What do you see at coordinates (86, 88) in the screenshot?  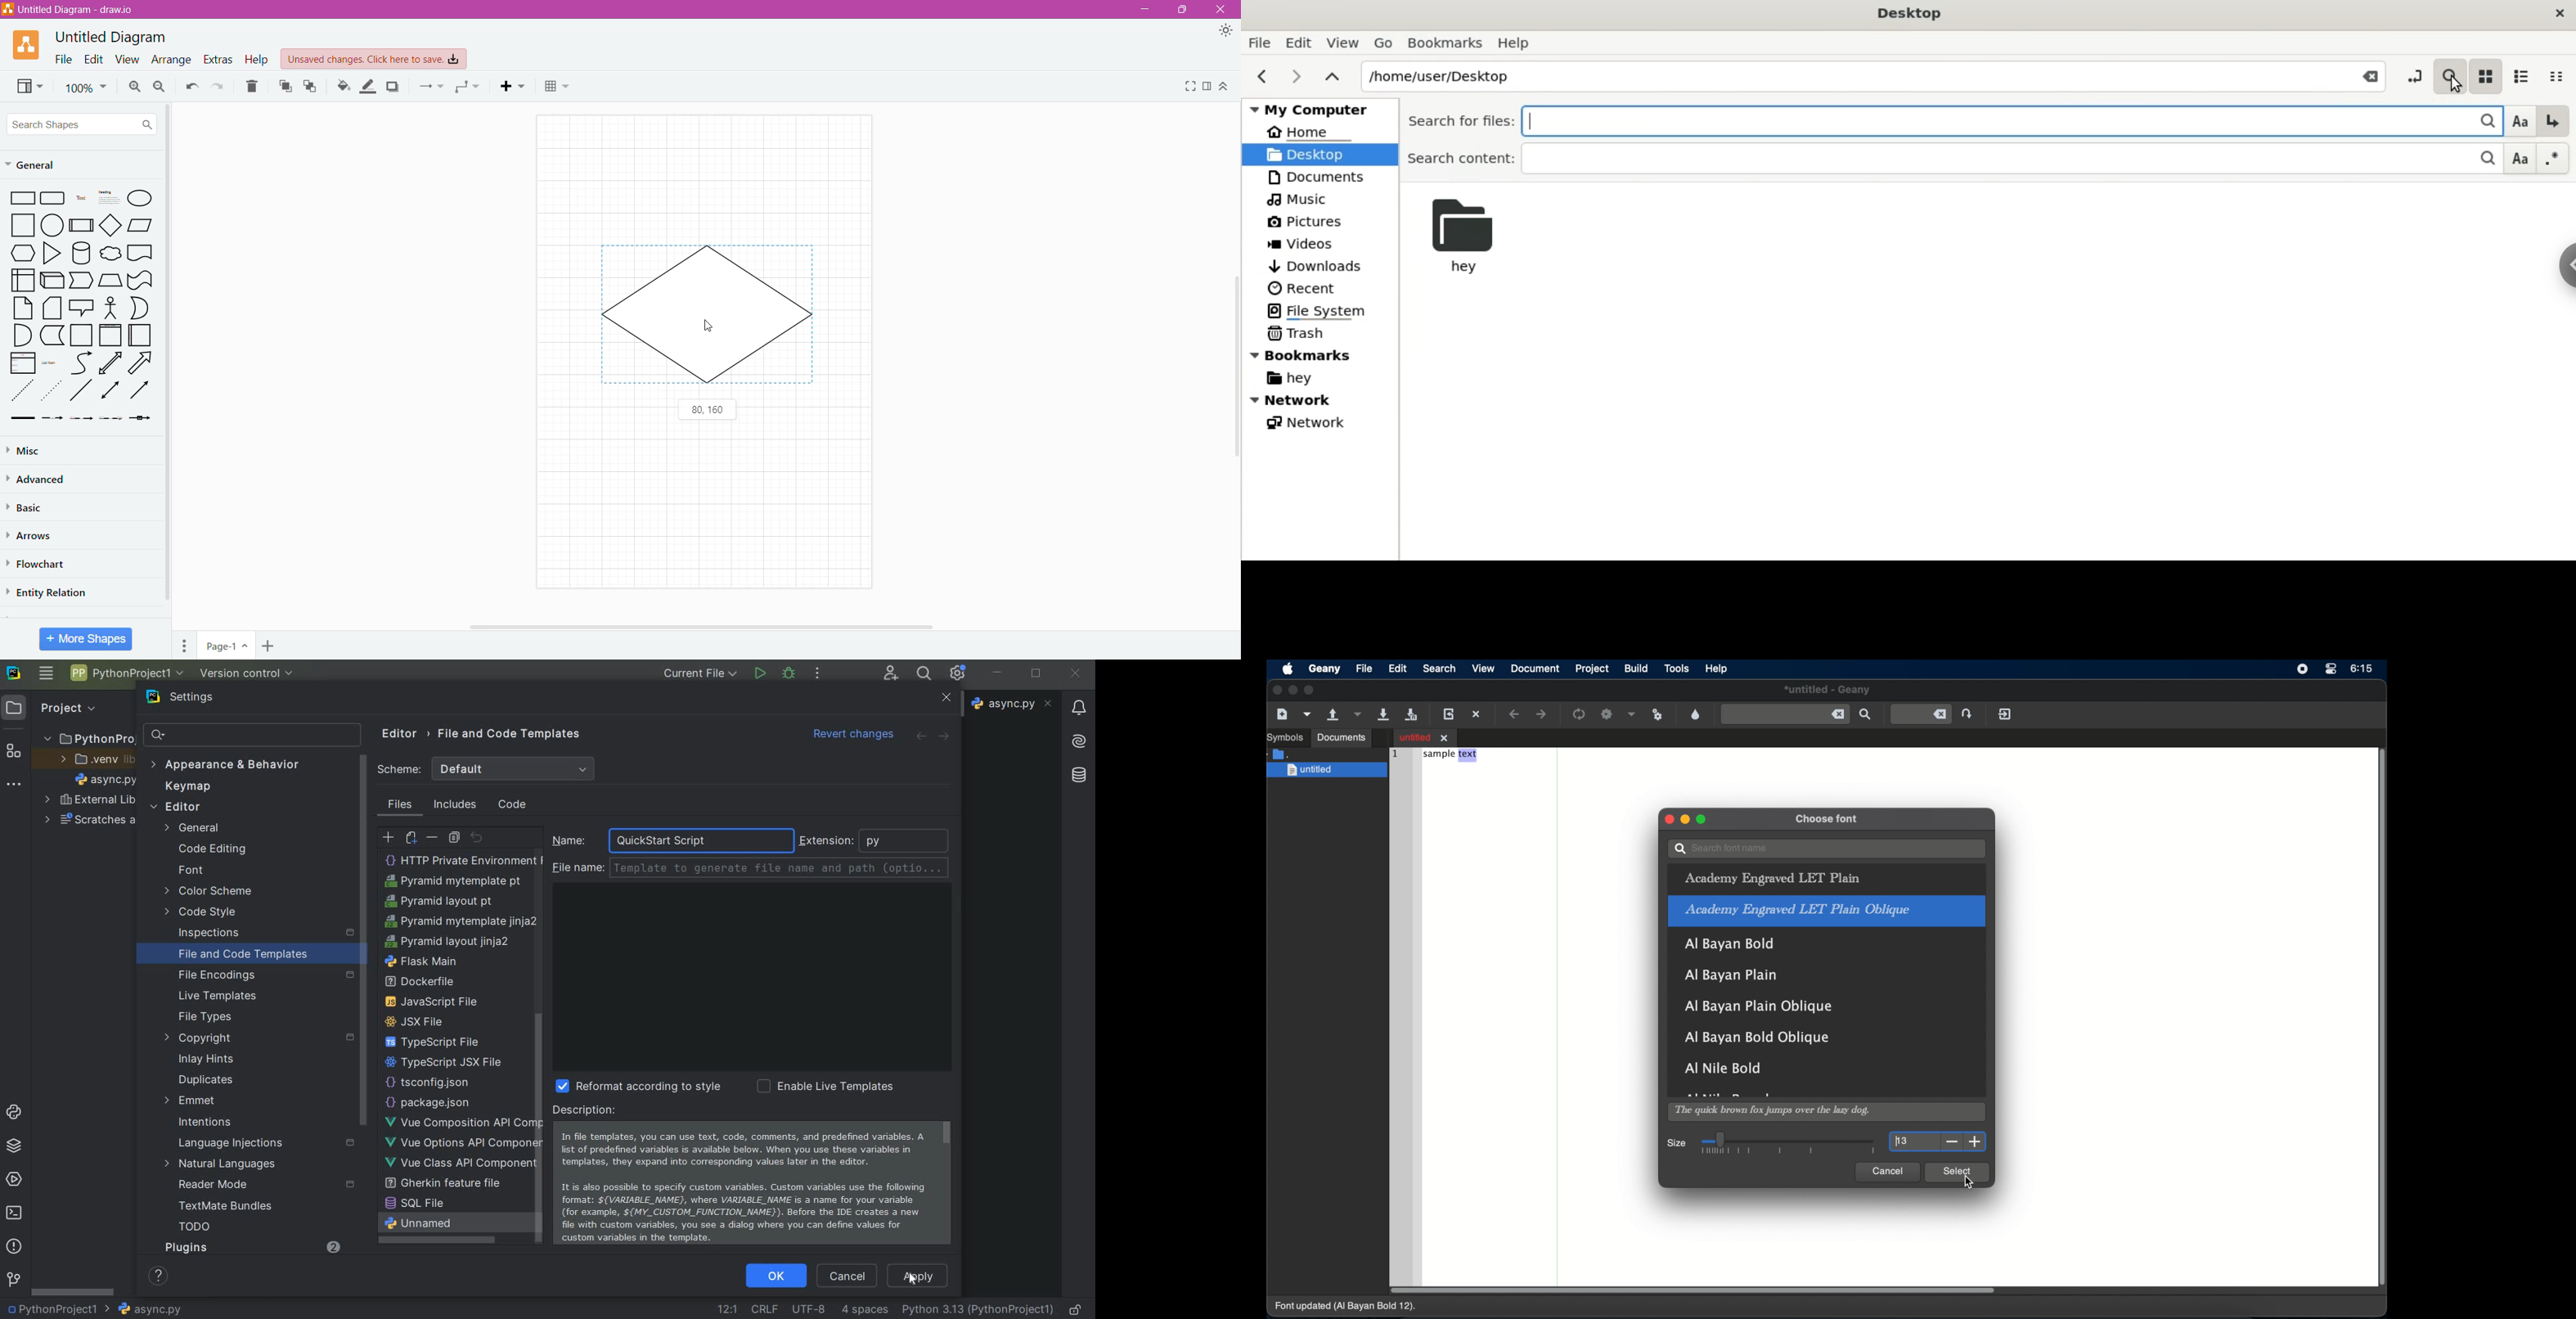 I see `Zoom 100%` at bounding box center [86, 88].